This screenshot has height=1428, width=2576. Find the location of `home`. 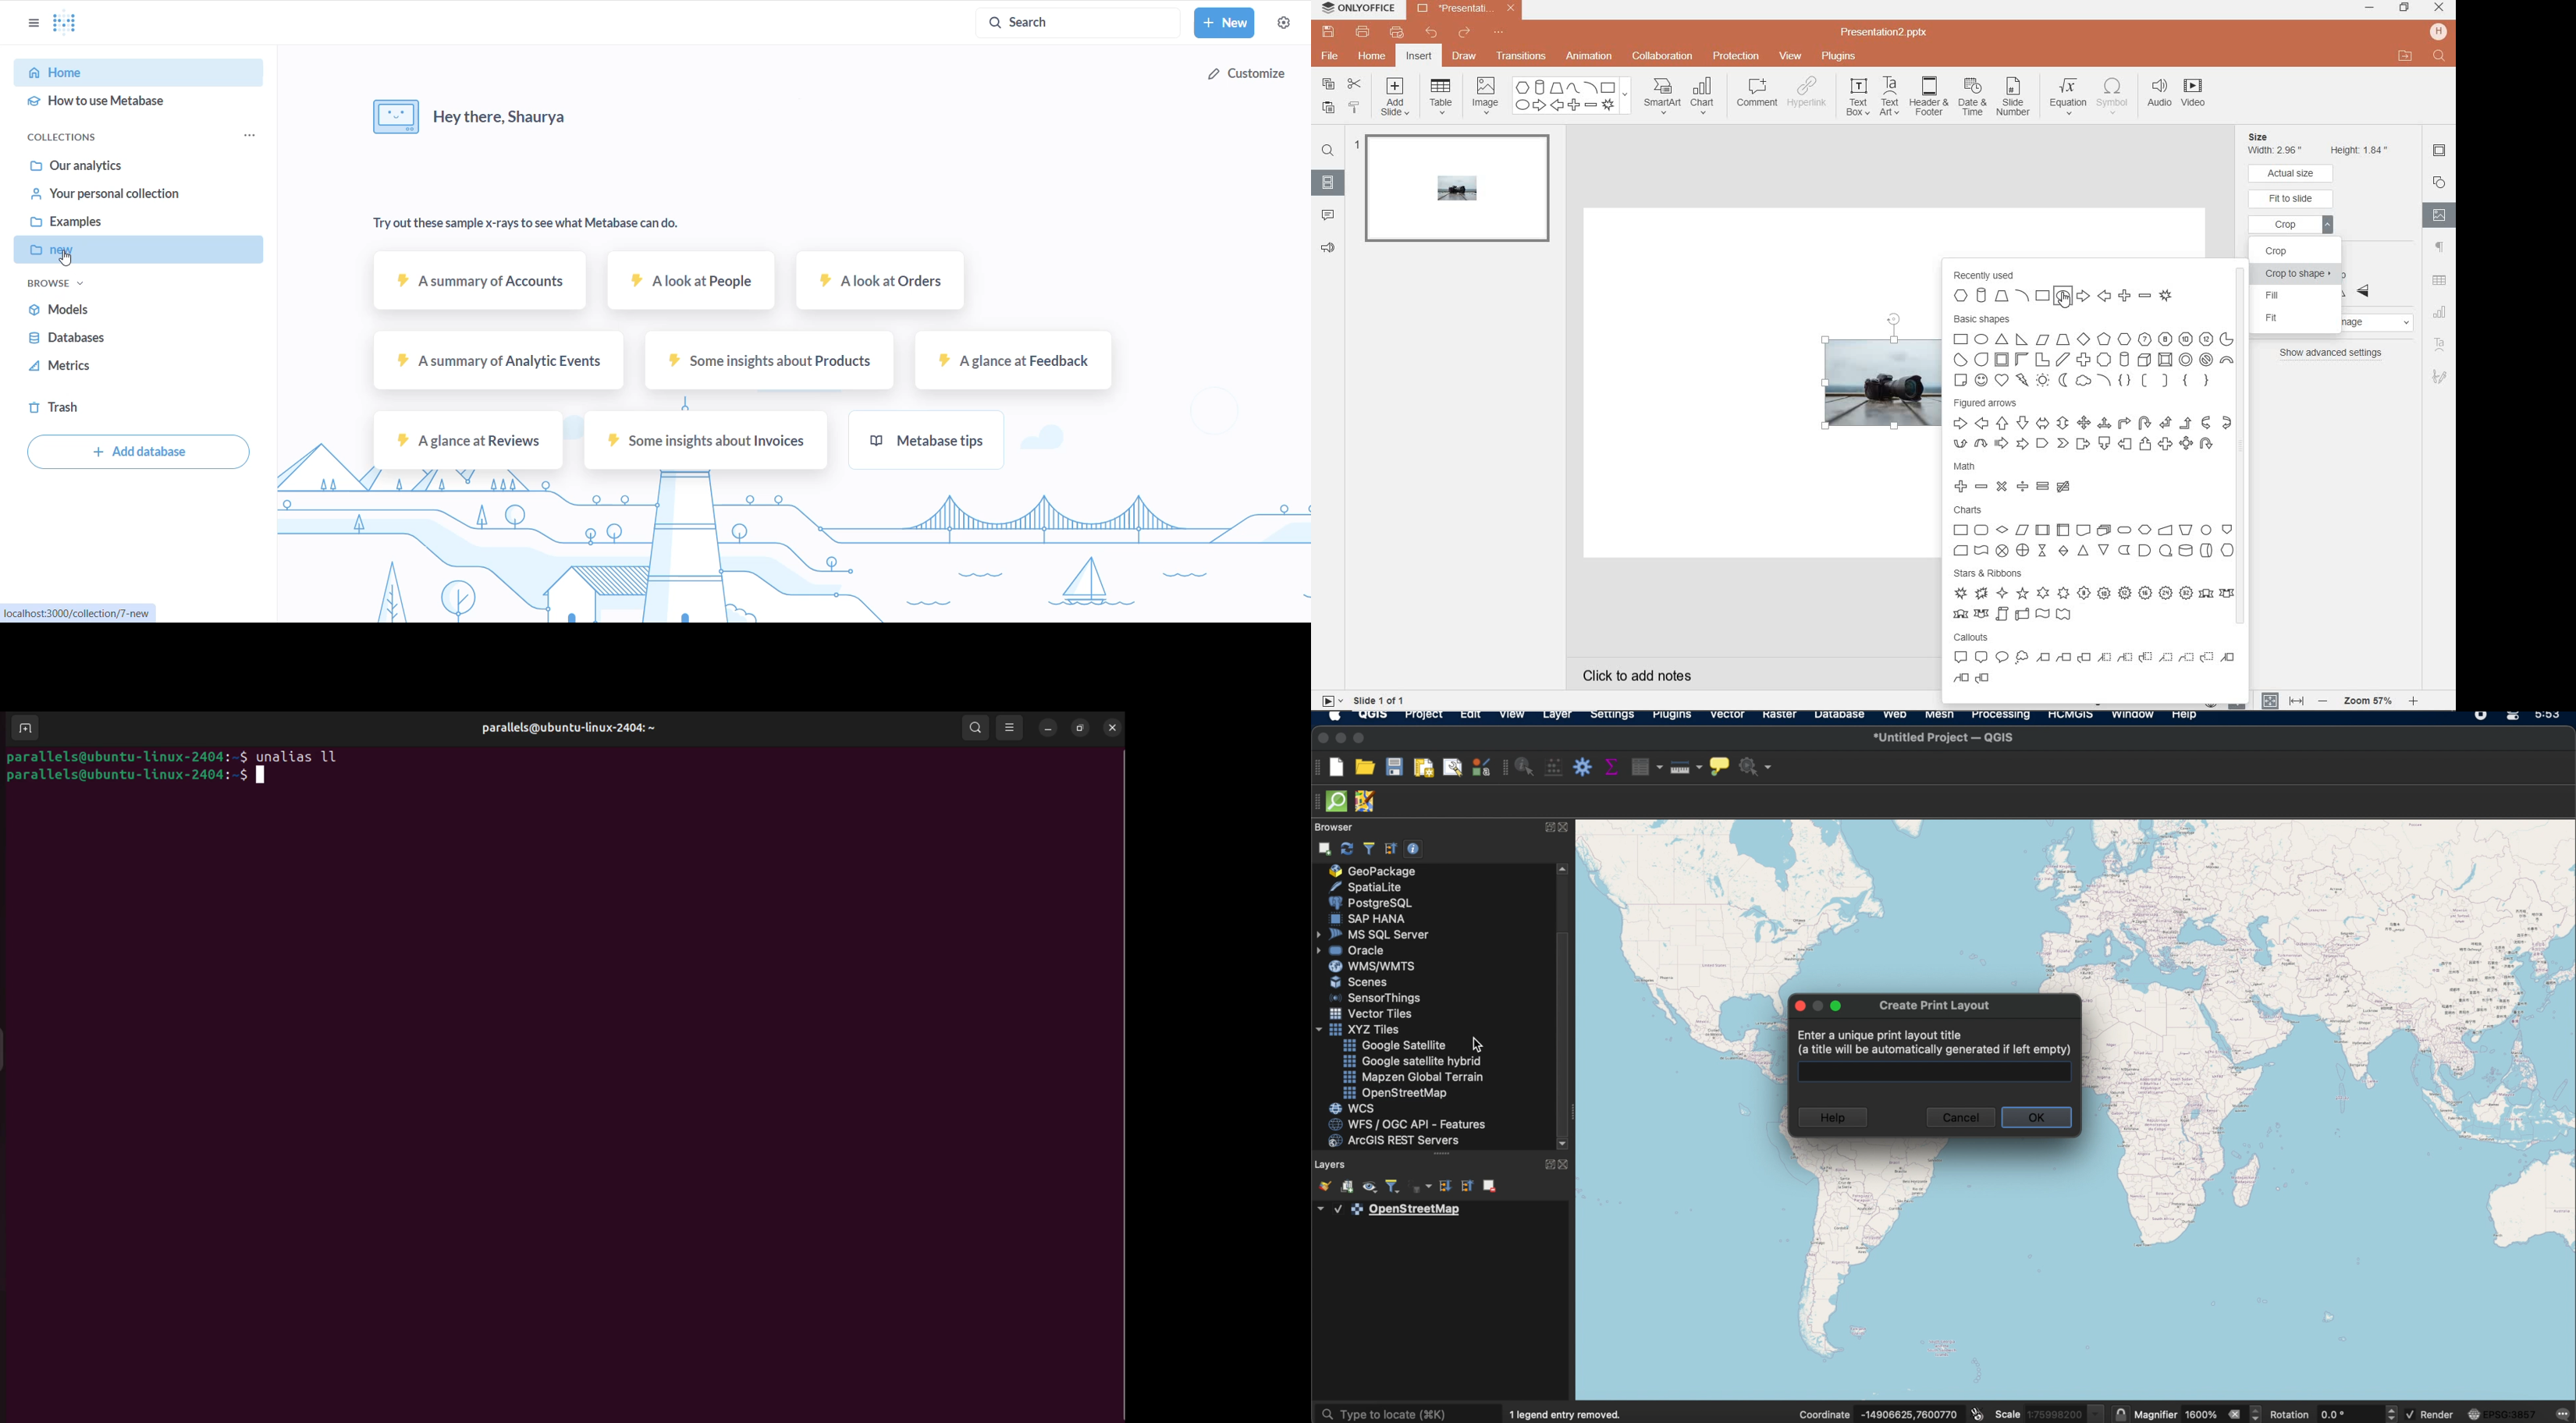

home is located at coordinates (1373, 56).